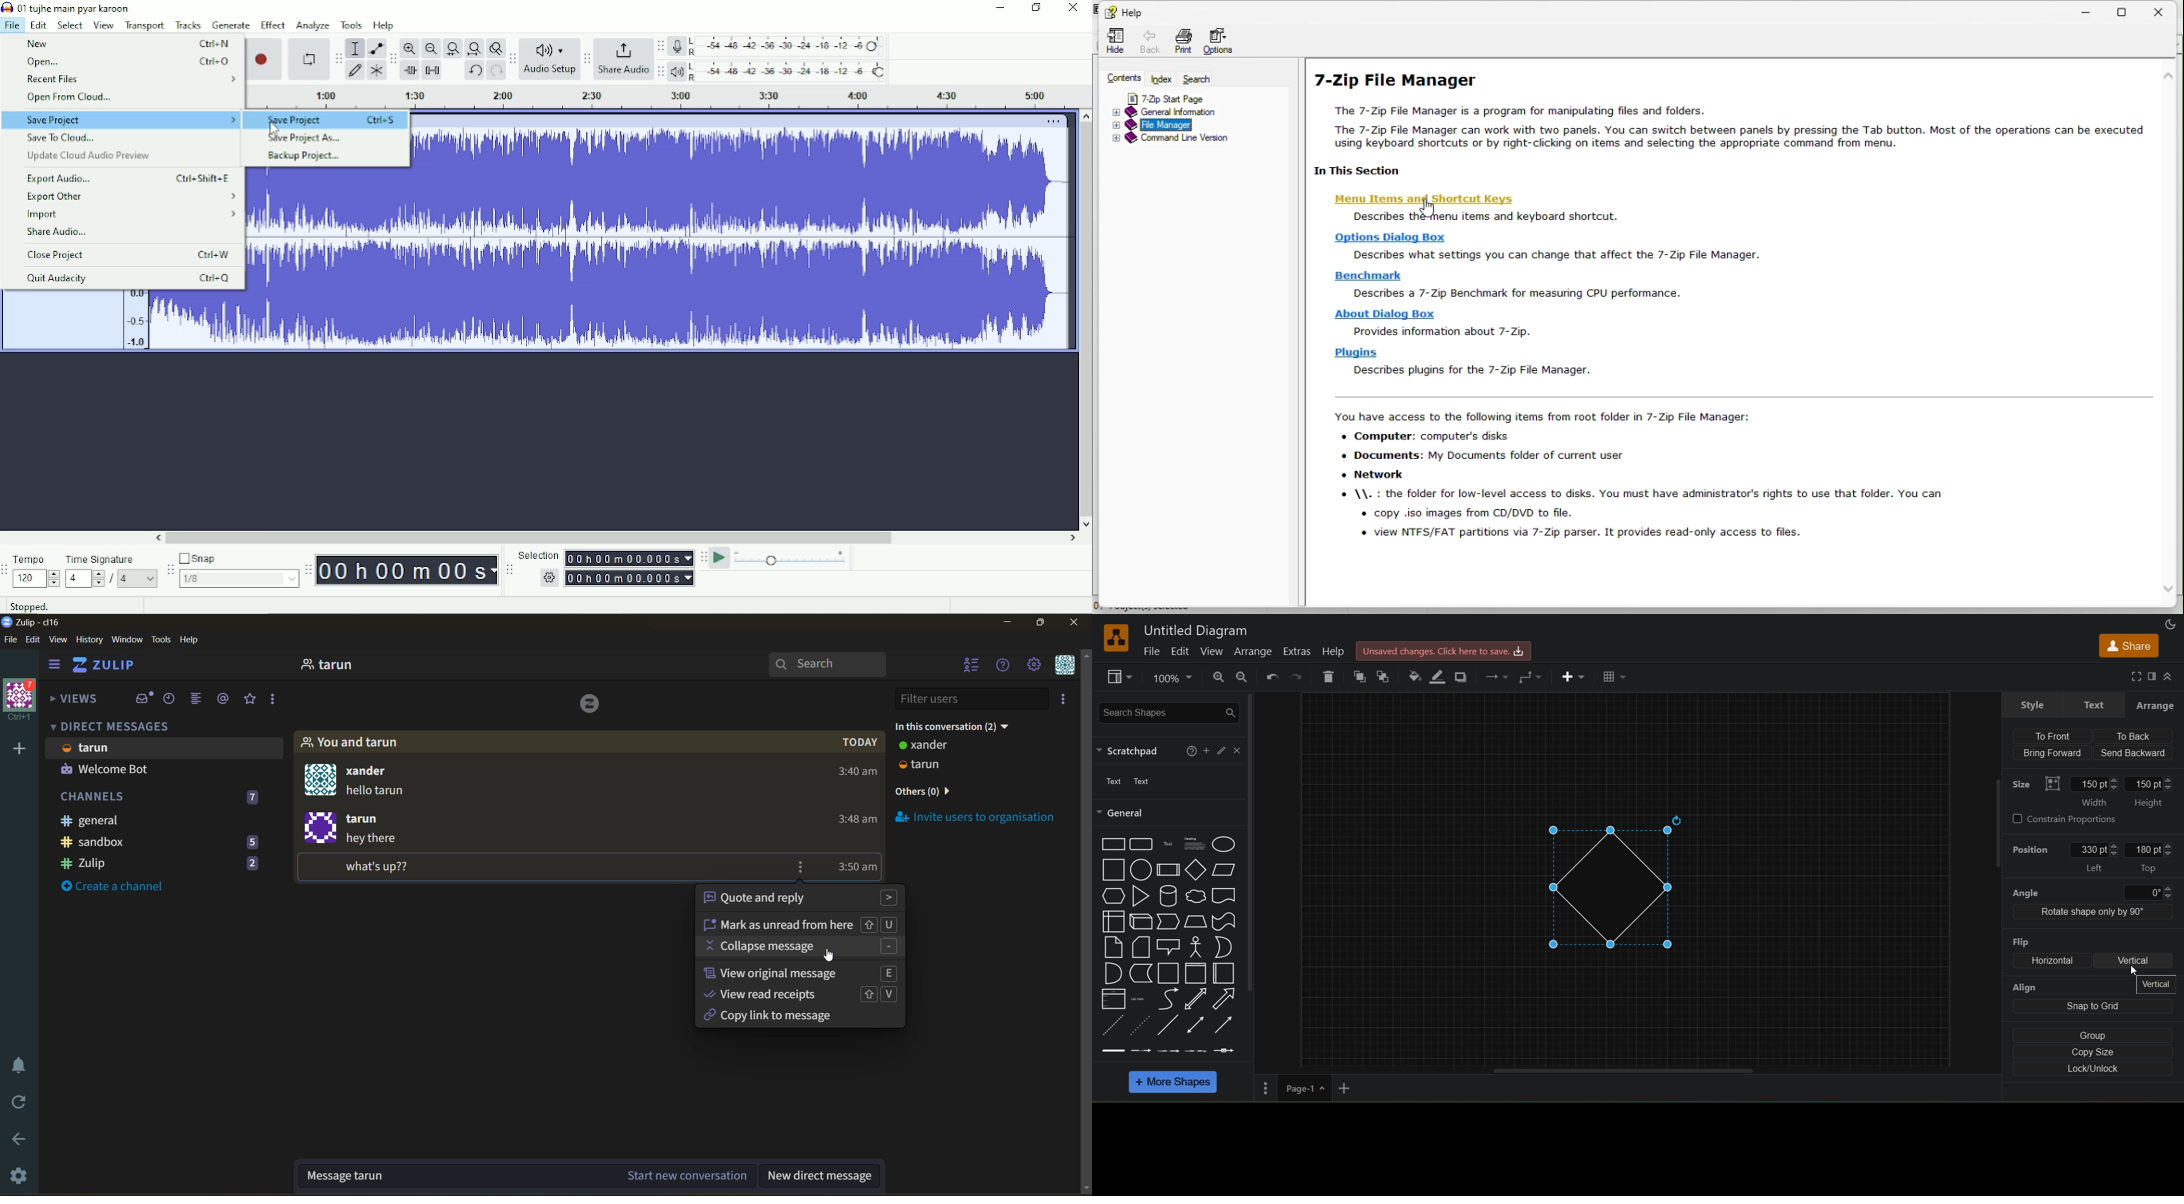 Image resolution: width=2184 pixels, height=1204 pixels. I want to click on Search , so click(1200, 76).